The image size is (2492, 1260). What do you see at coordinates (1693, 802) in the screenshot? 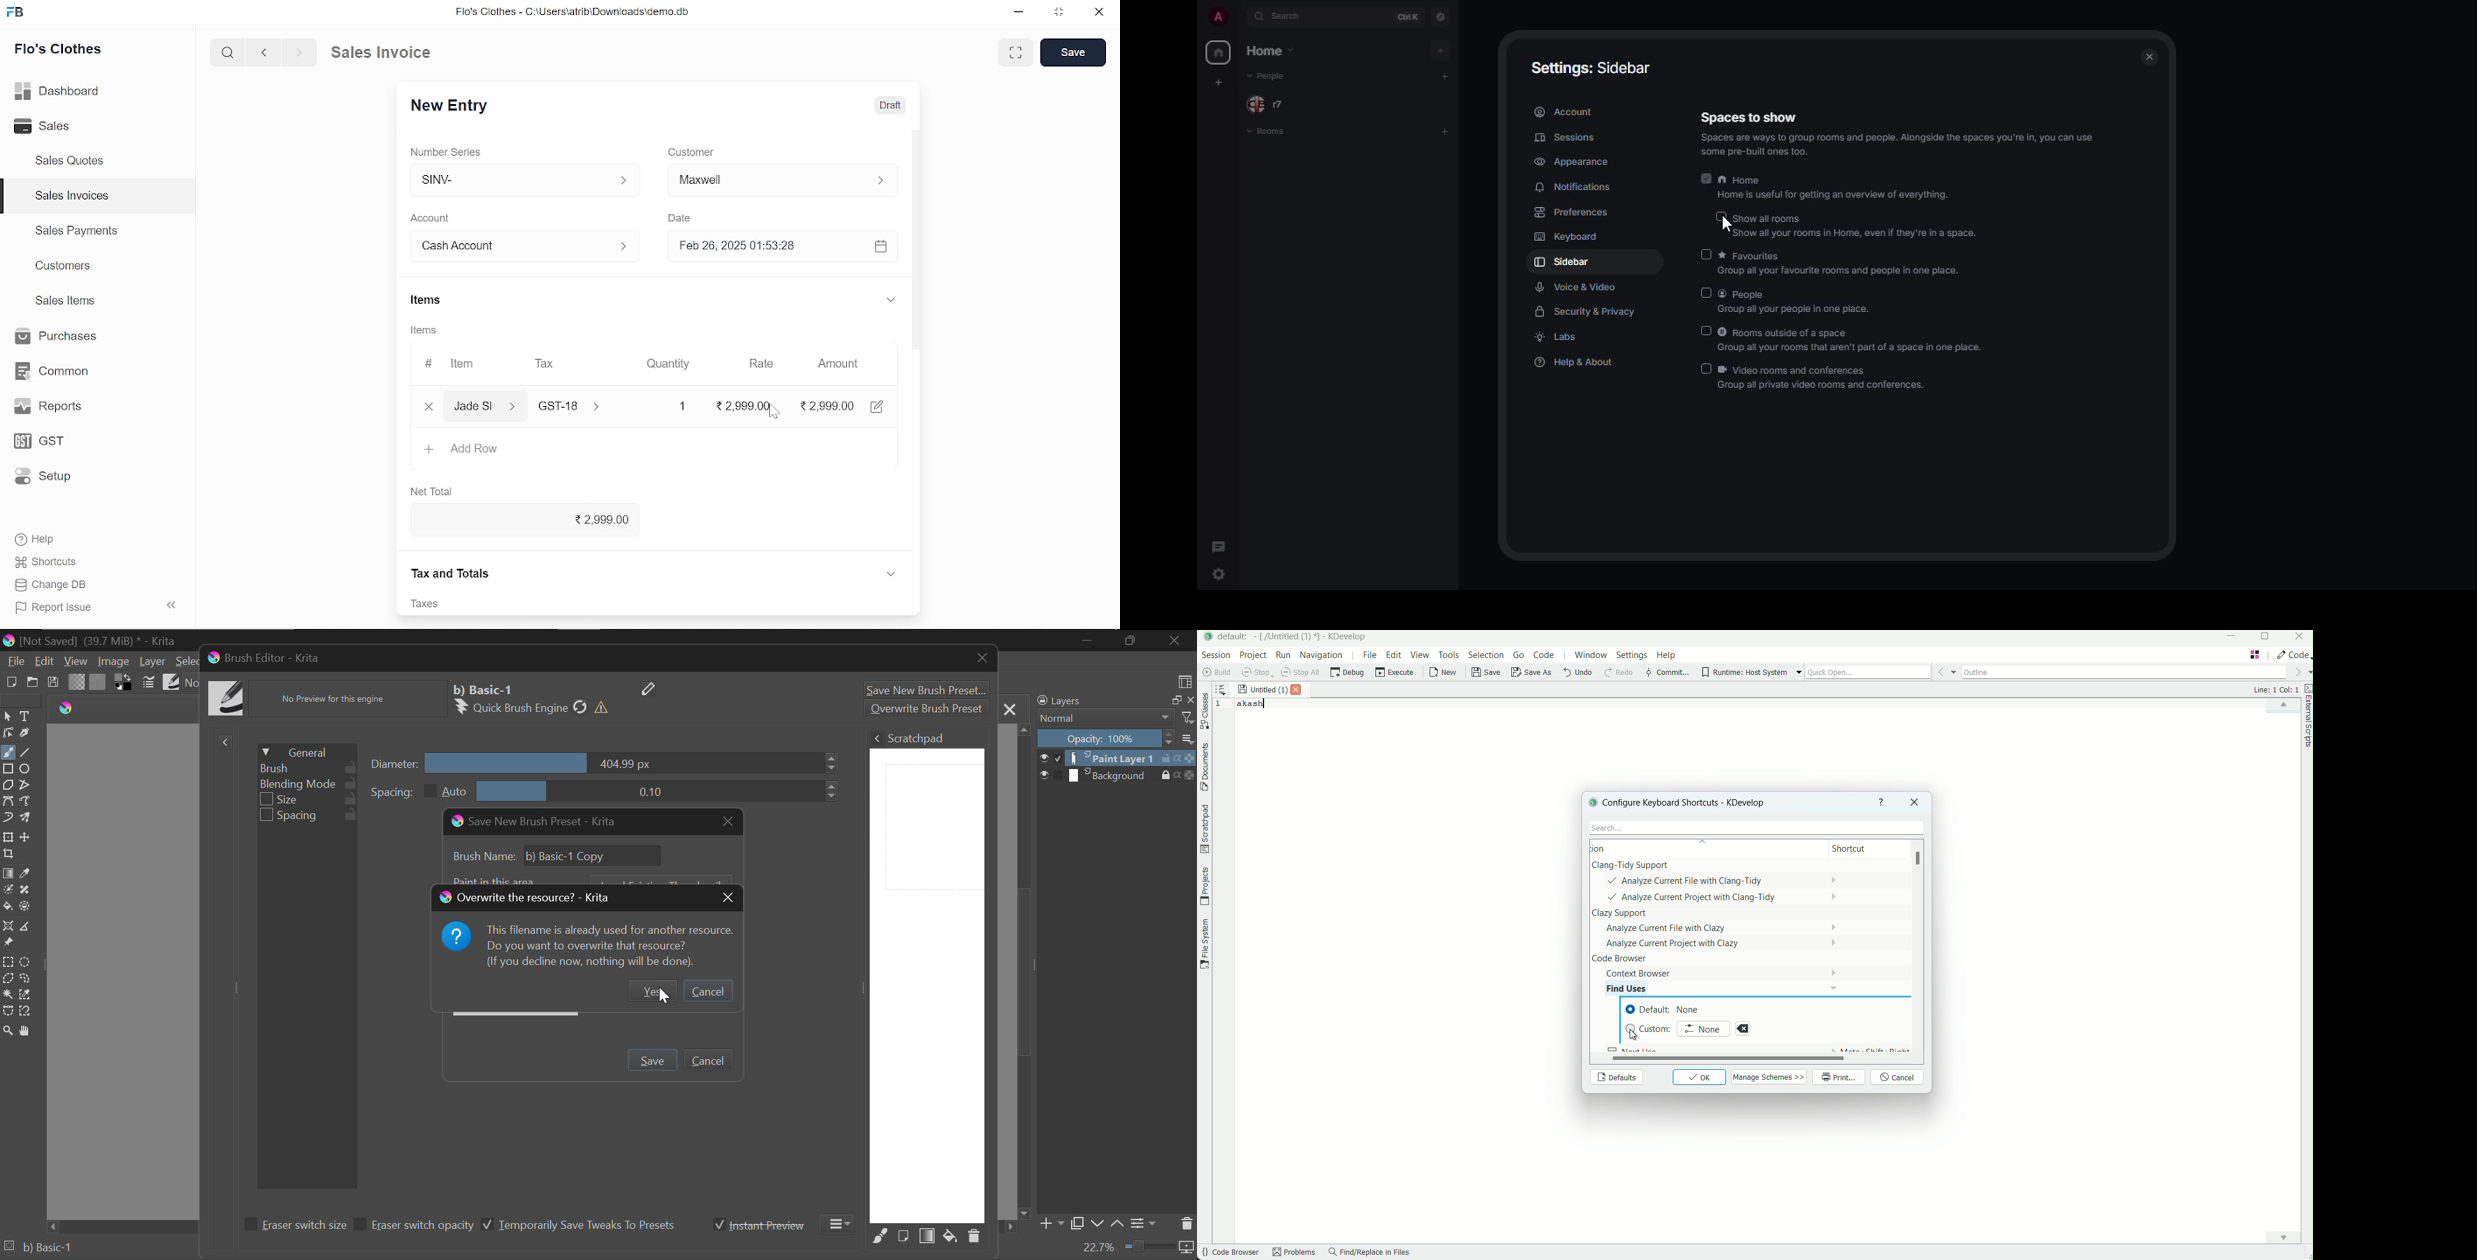
I see `configure keyboard shortcuts` at bounding box center [1693, 802].